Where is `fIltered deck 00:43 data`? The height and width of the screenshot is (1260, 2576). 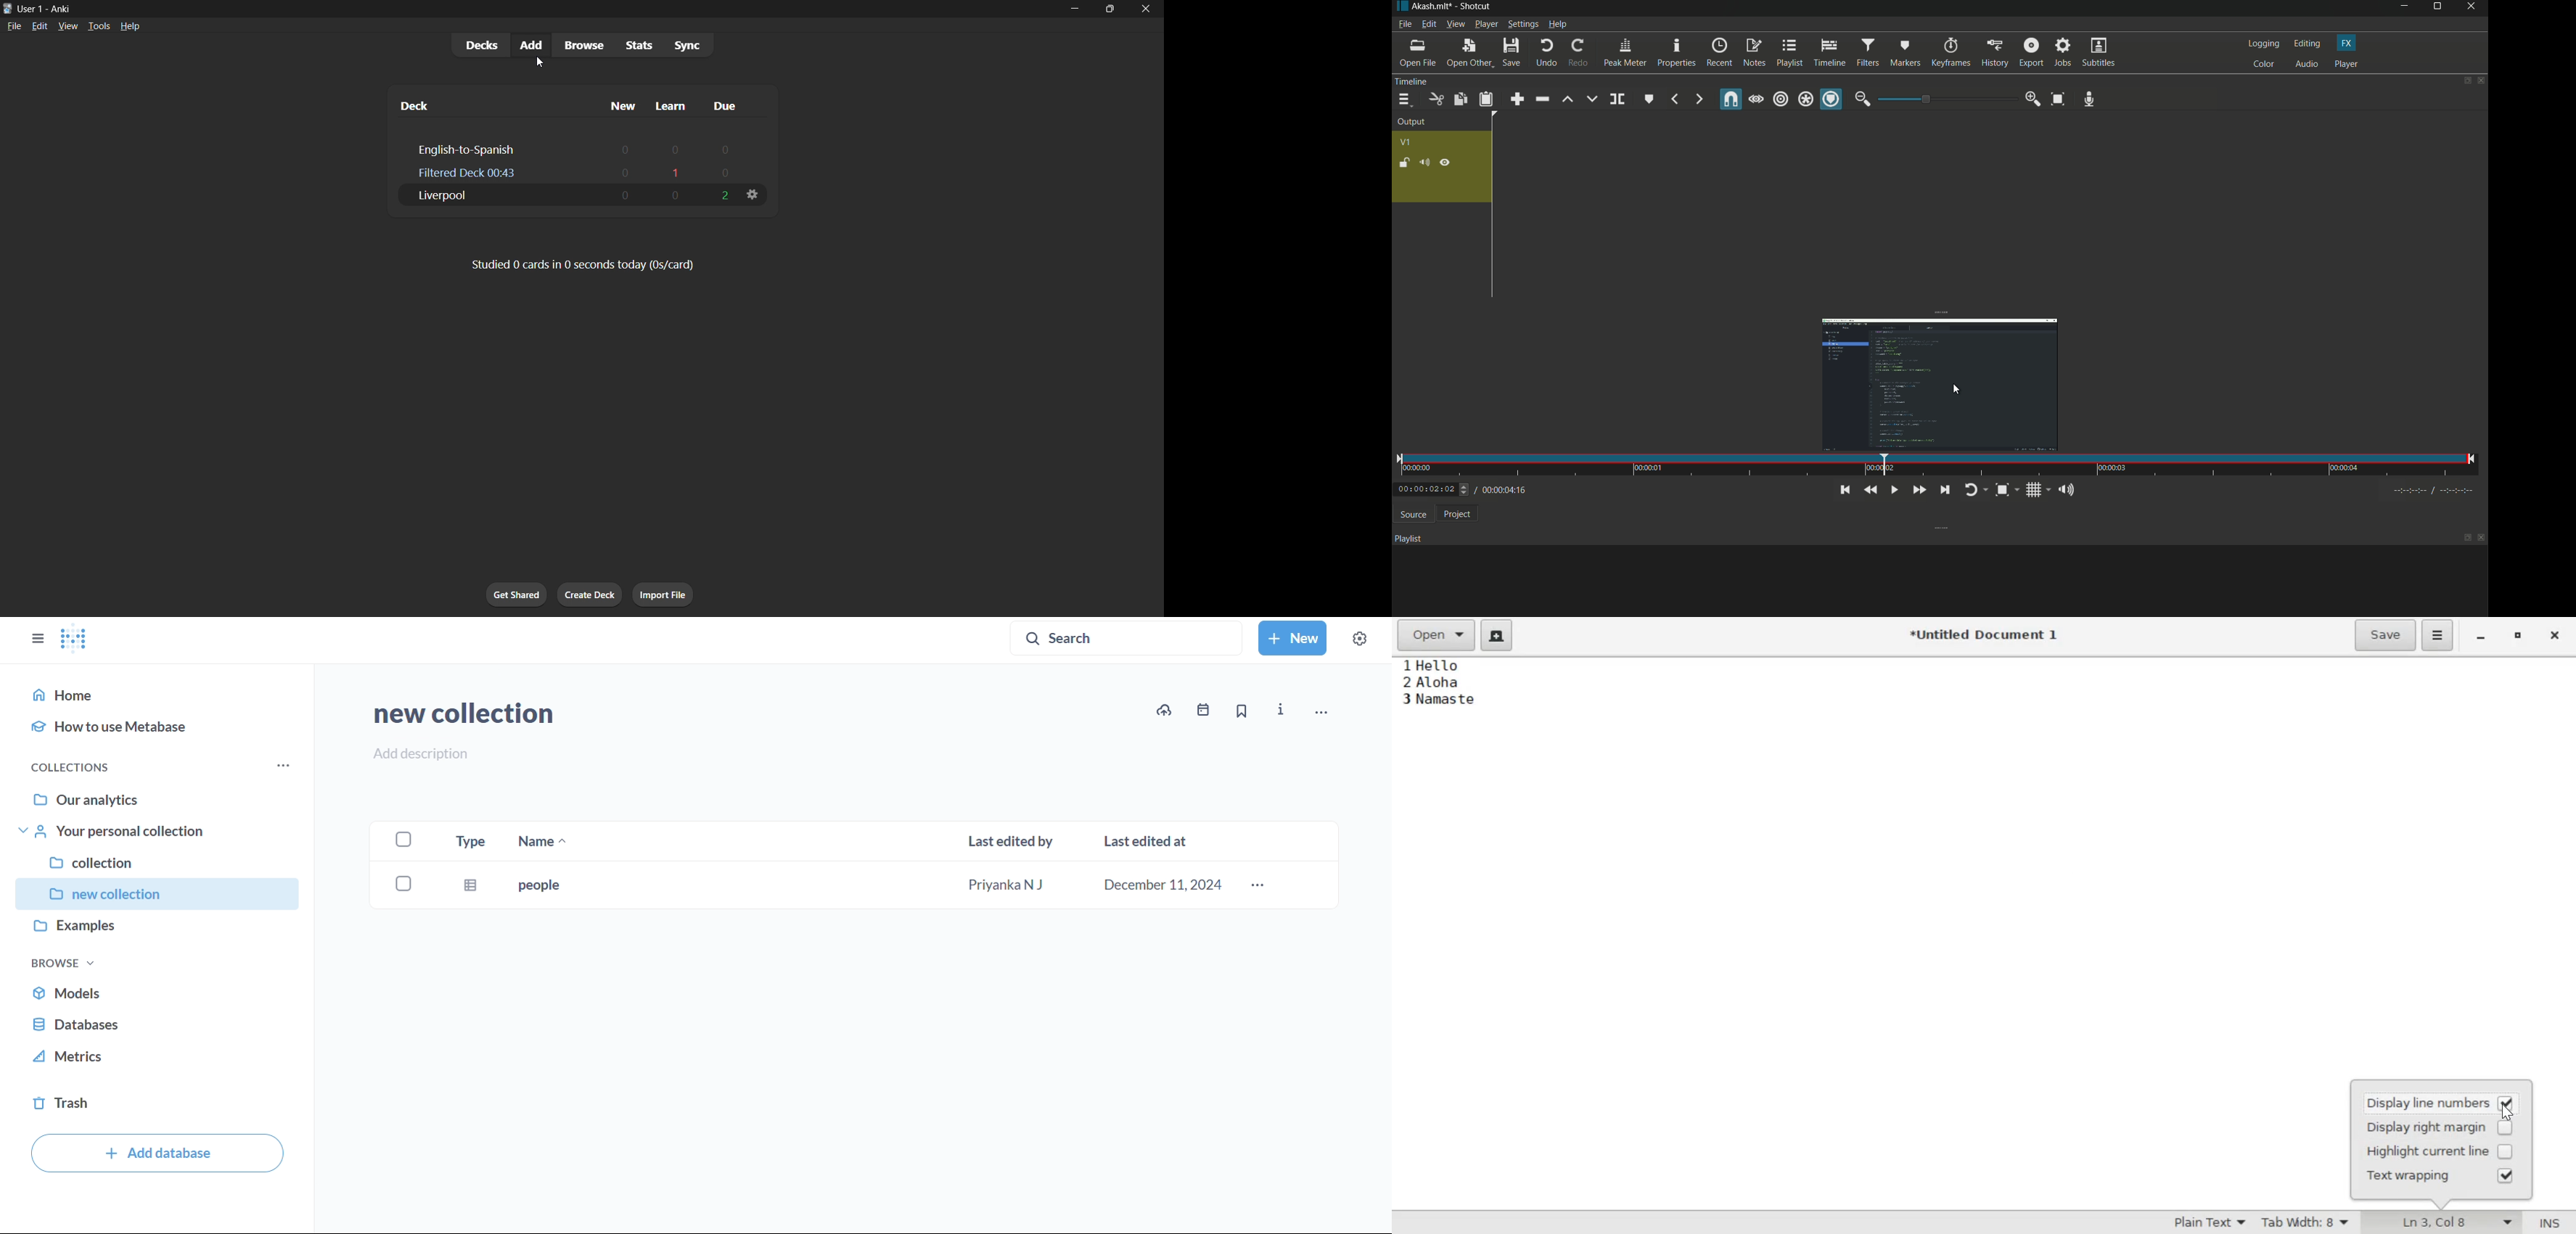 fIltered deck 00:43 data is located at coordinates (586, 172).